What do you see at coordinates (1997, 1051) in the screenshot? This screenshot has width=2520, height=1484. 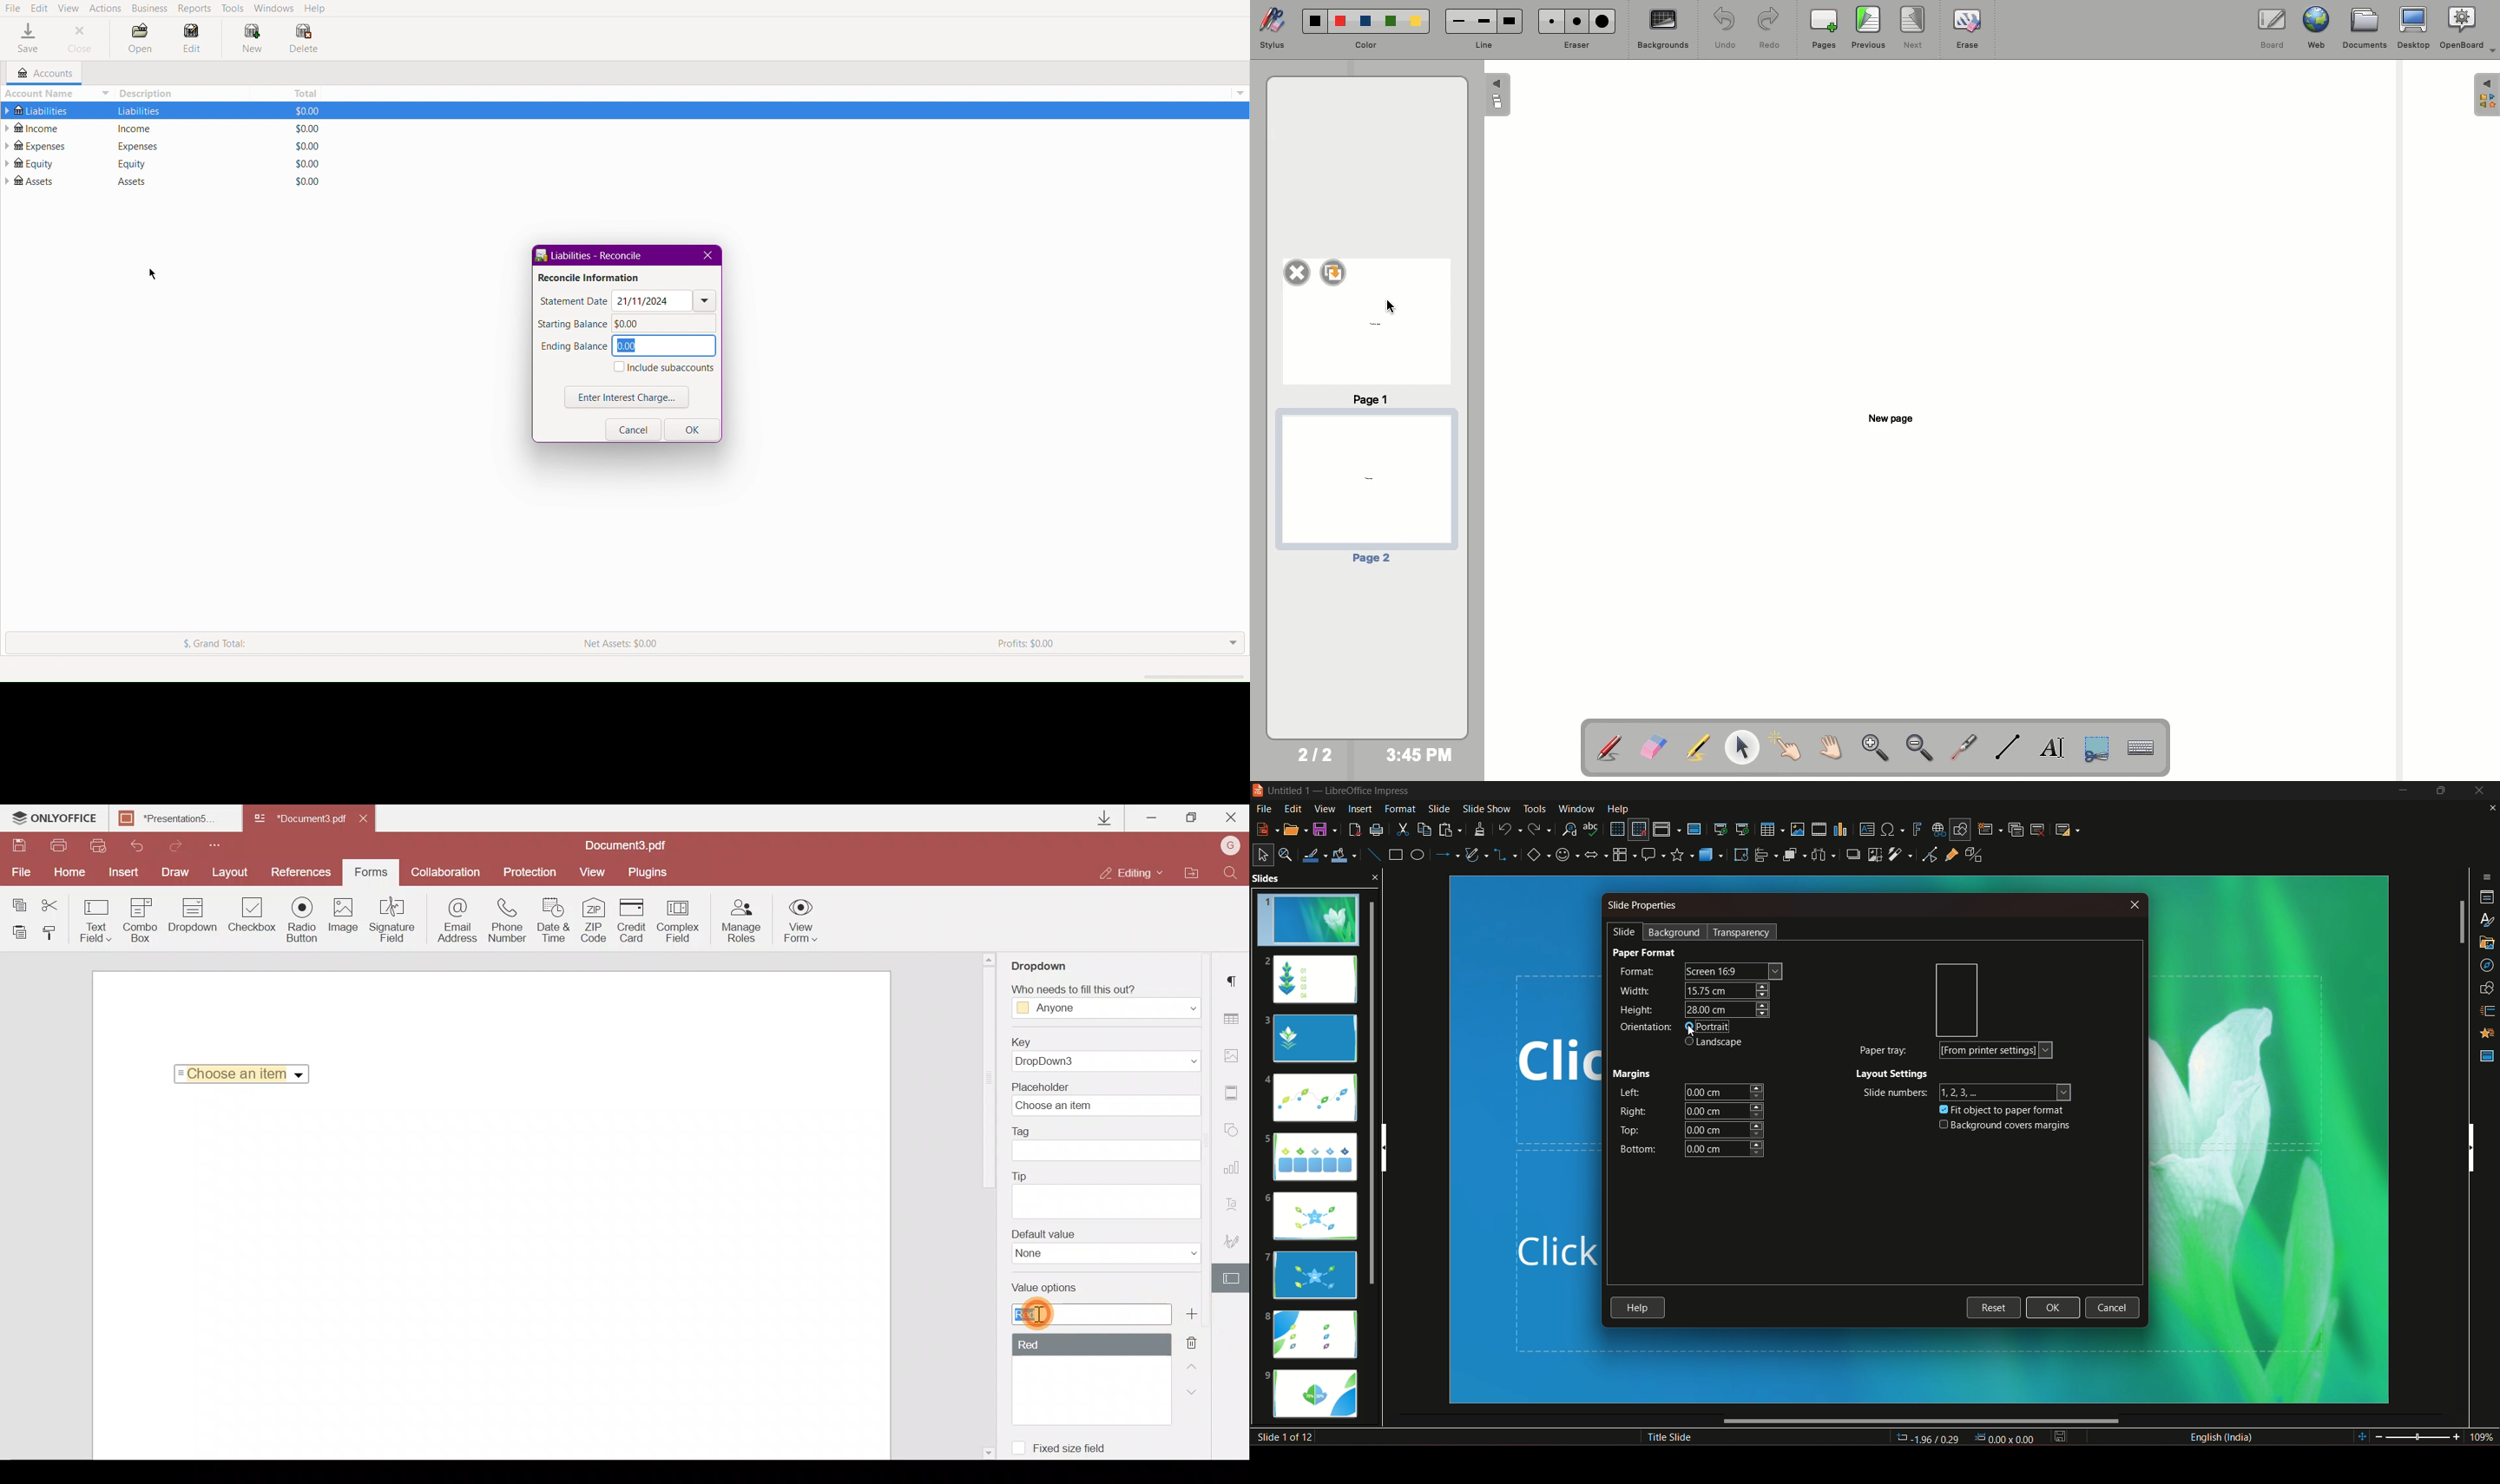 I see `form printer settings` at bounding box center [1997, 1051].